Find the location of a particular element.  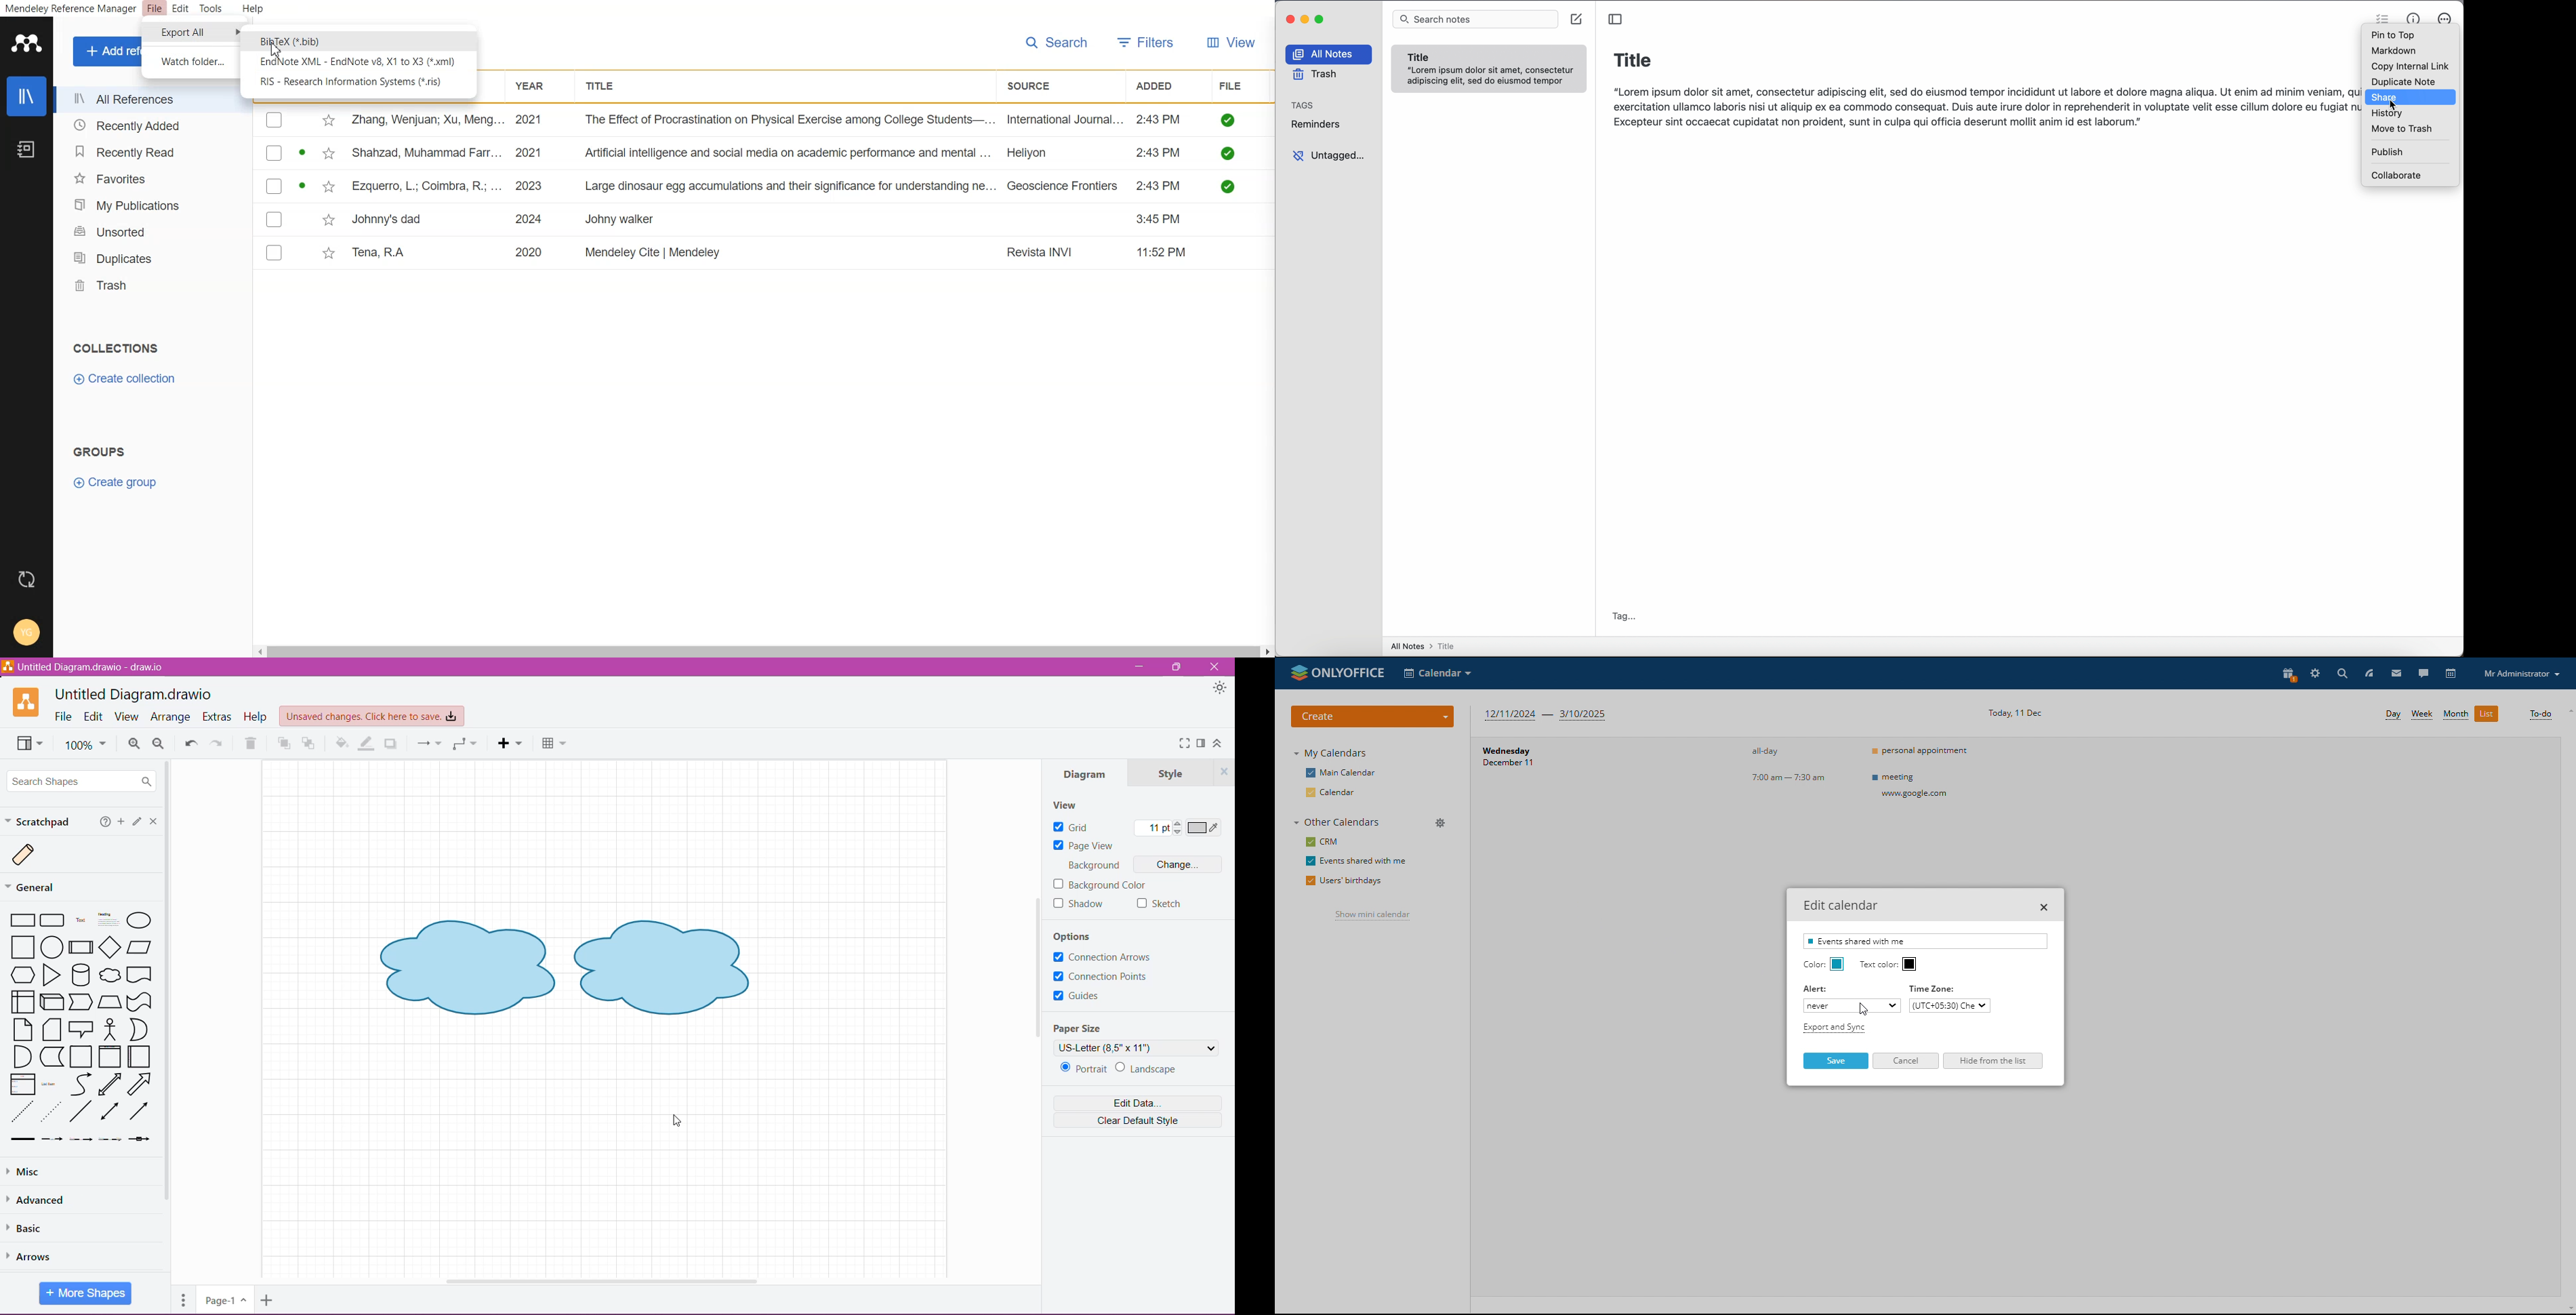

click on share is located at coordinates (2414, 98).